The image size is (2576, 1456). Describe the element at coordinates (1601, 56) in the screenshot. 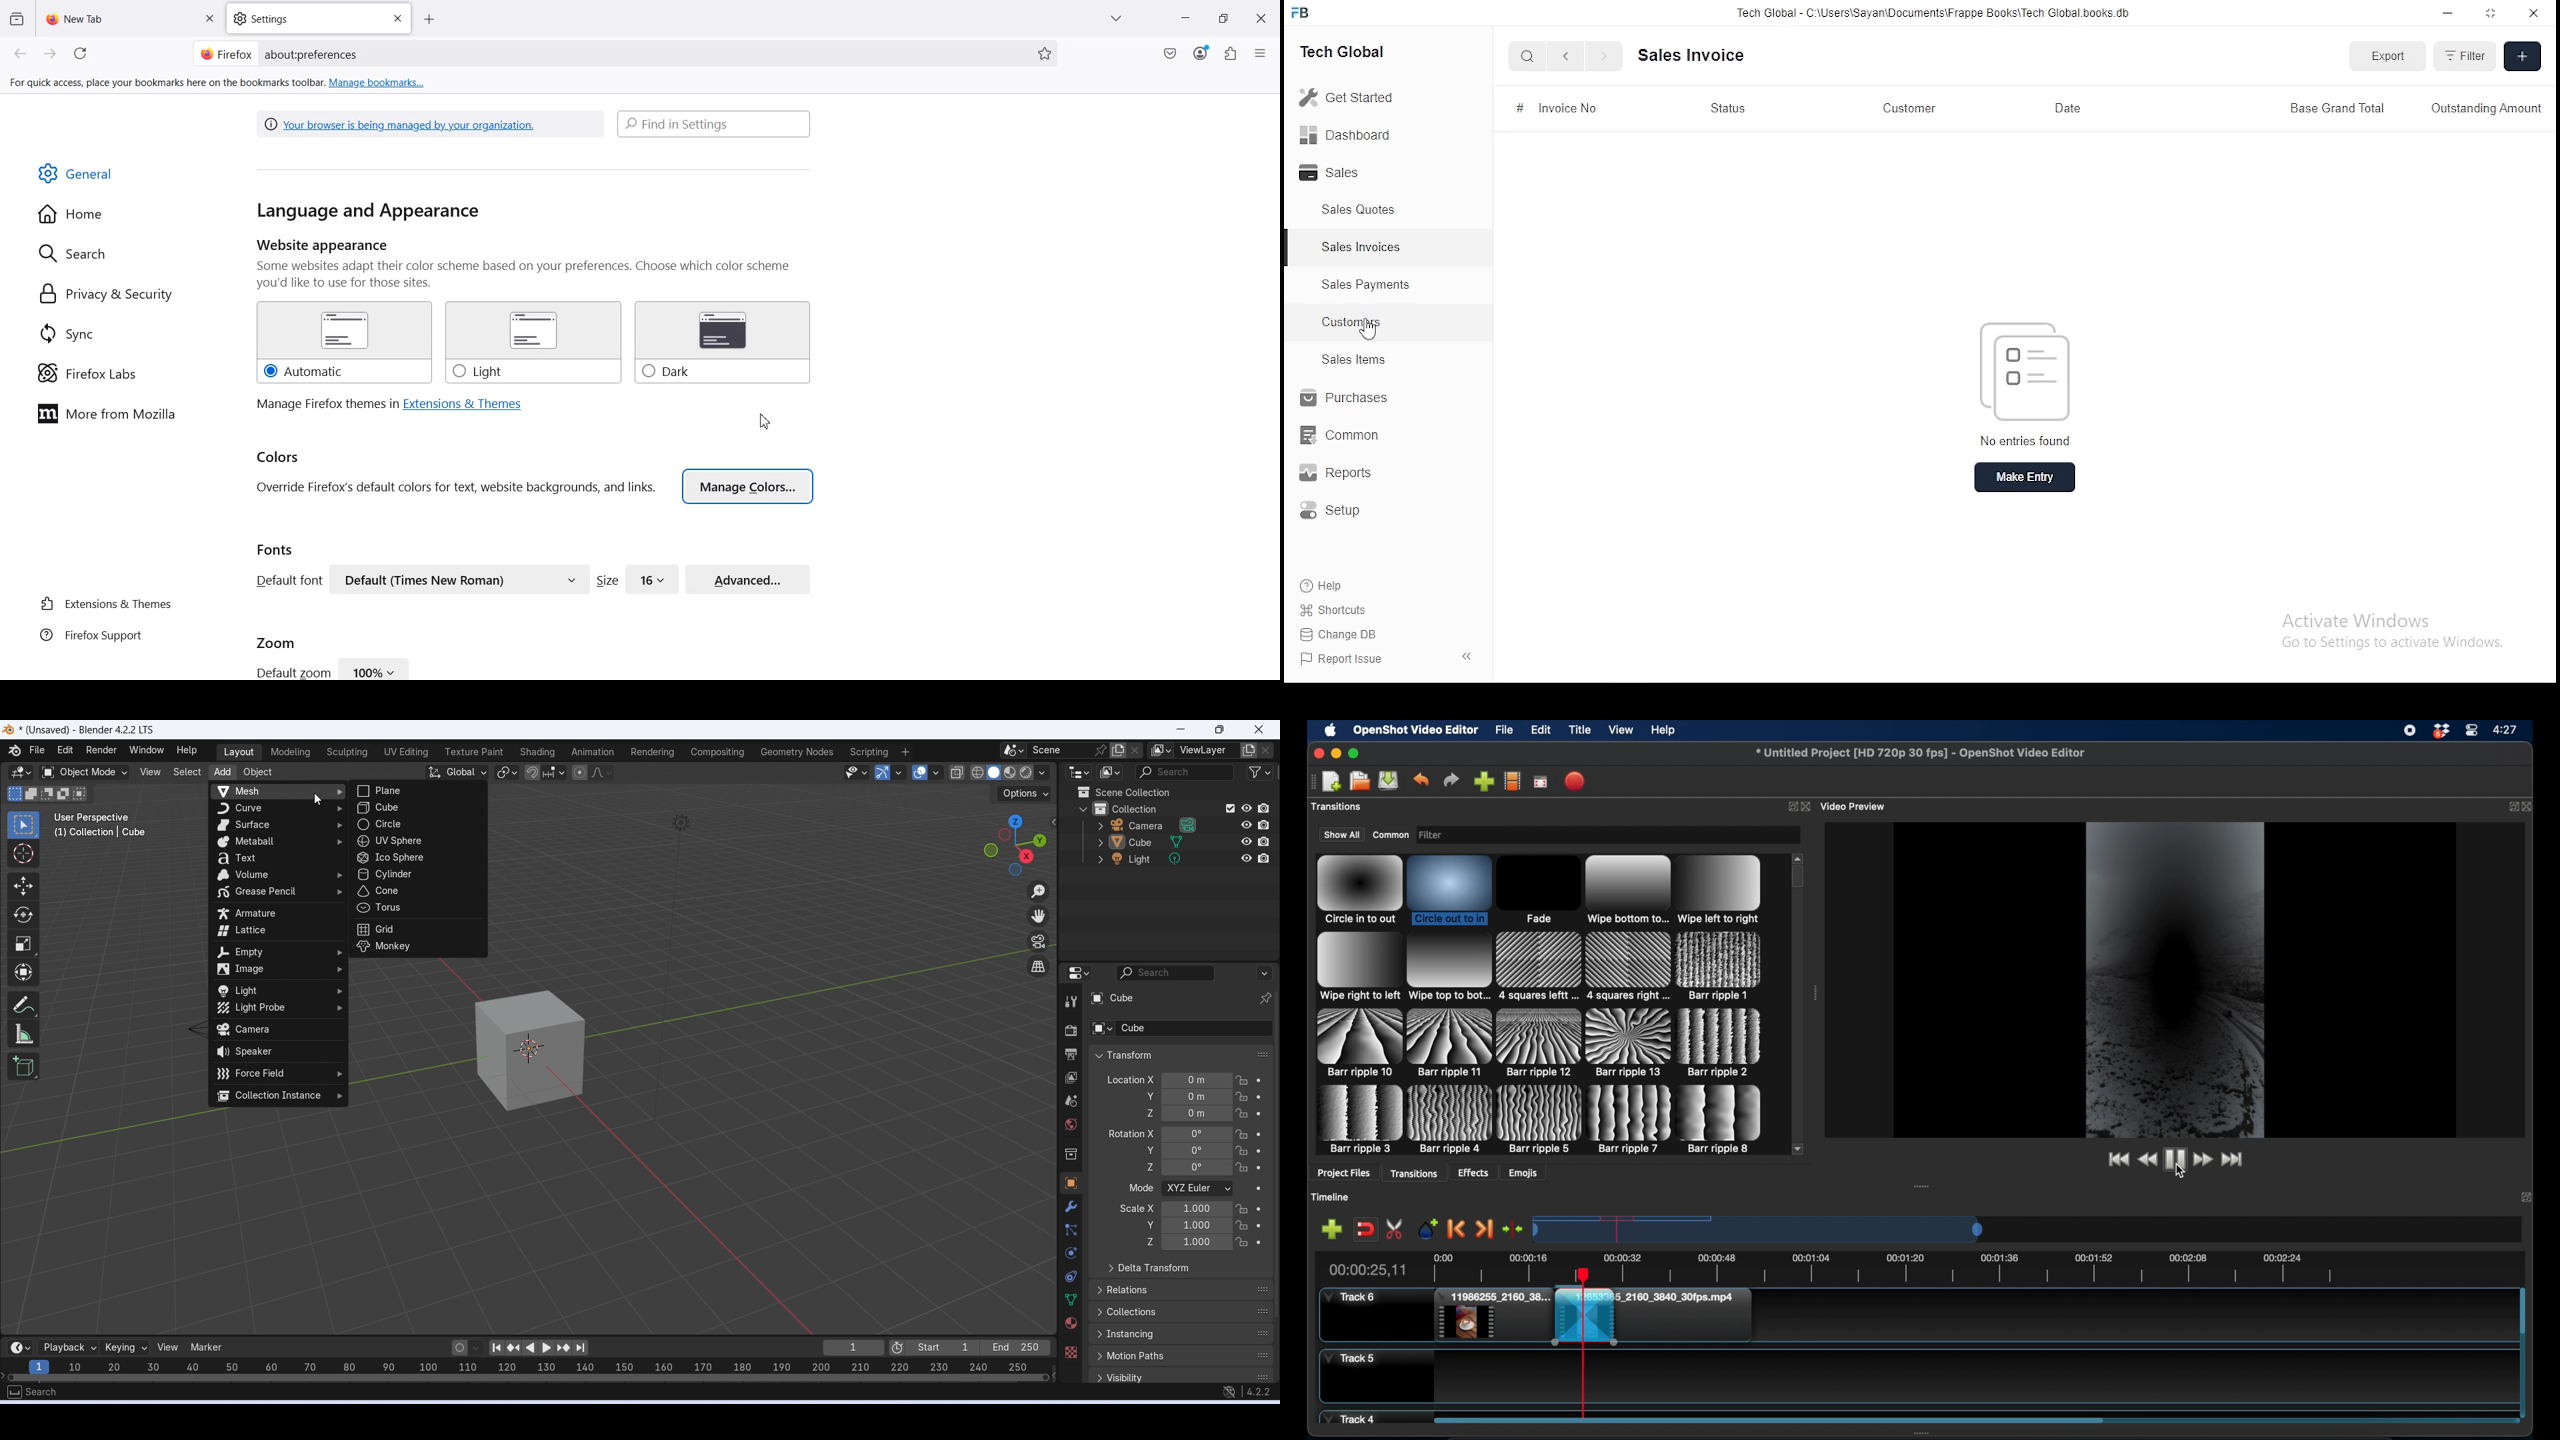

I see `next` at that location.